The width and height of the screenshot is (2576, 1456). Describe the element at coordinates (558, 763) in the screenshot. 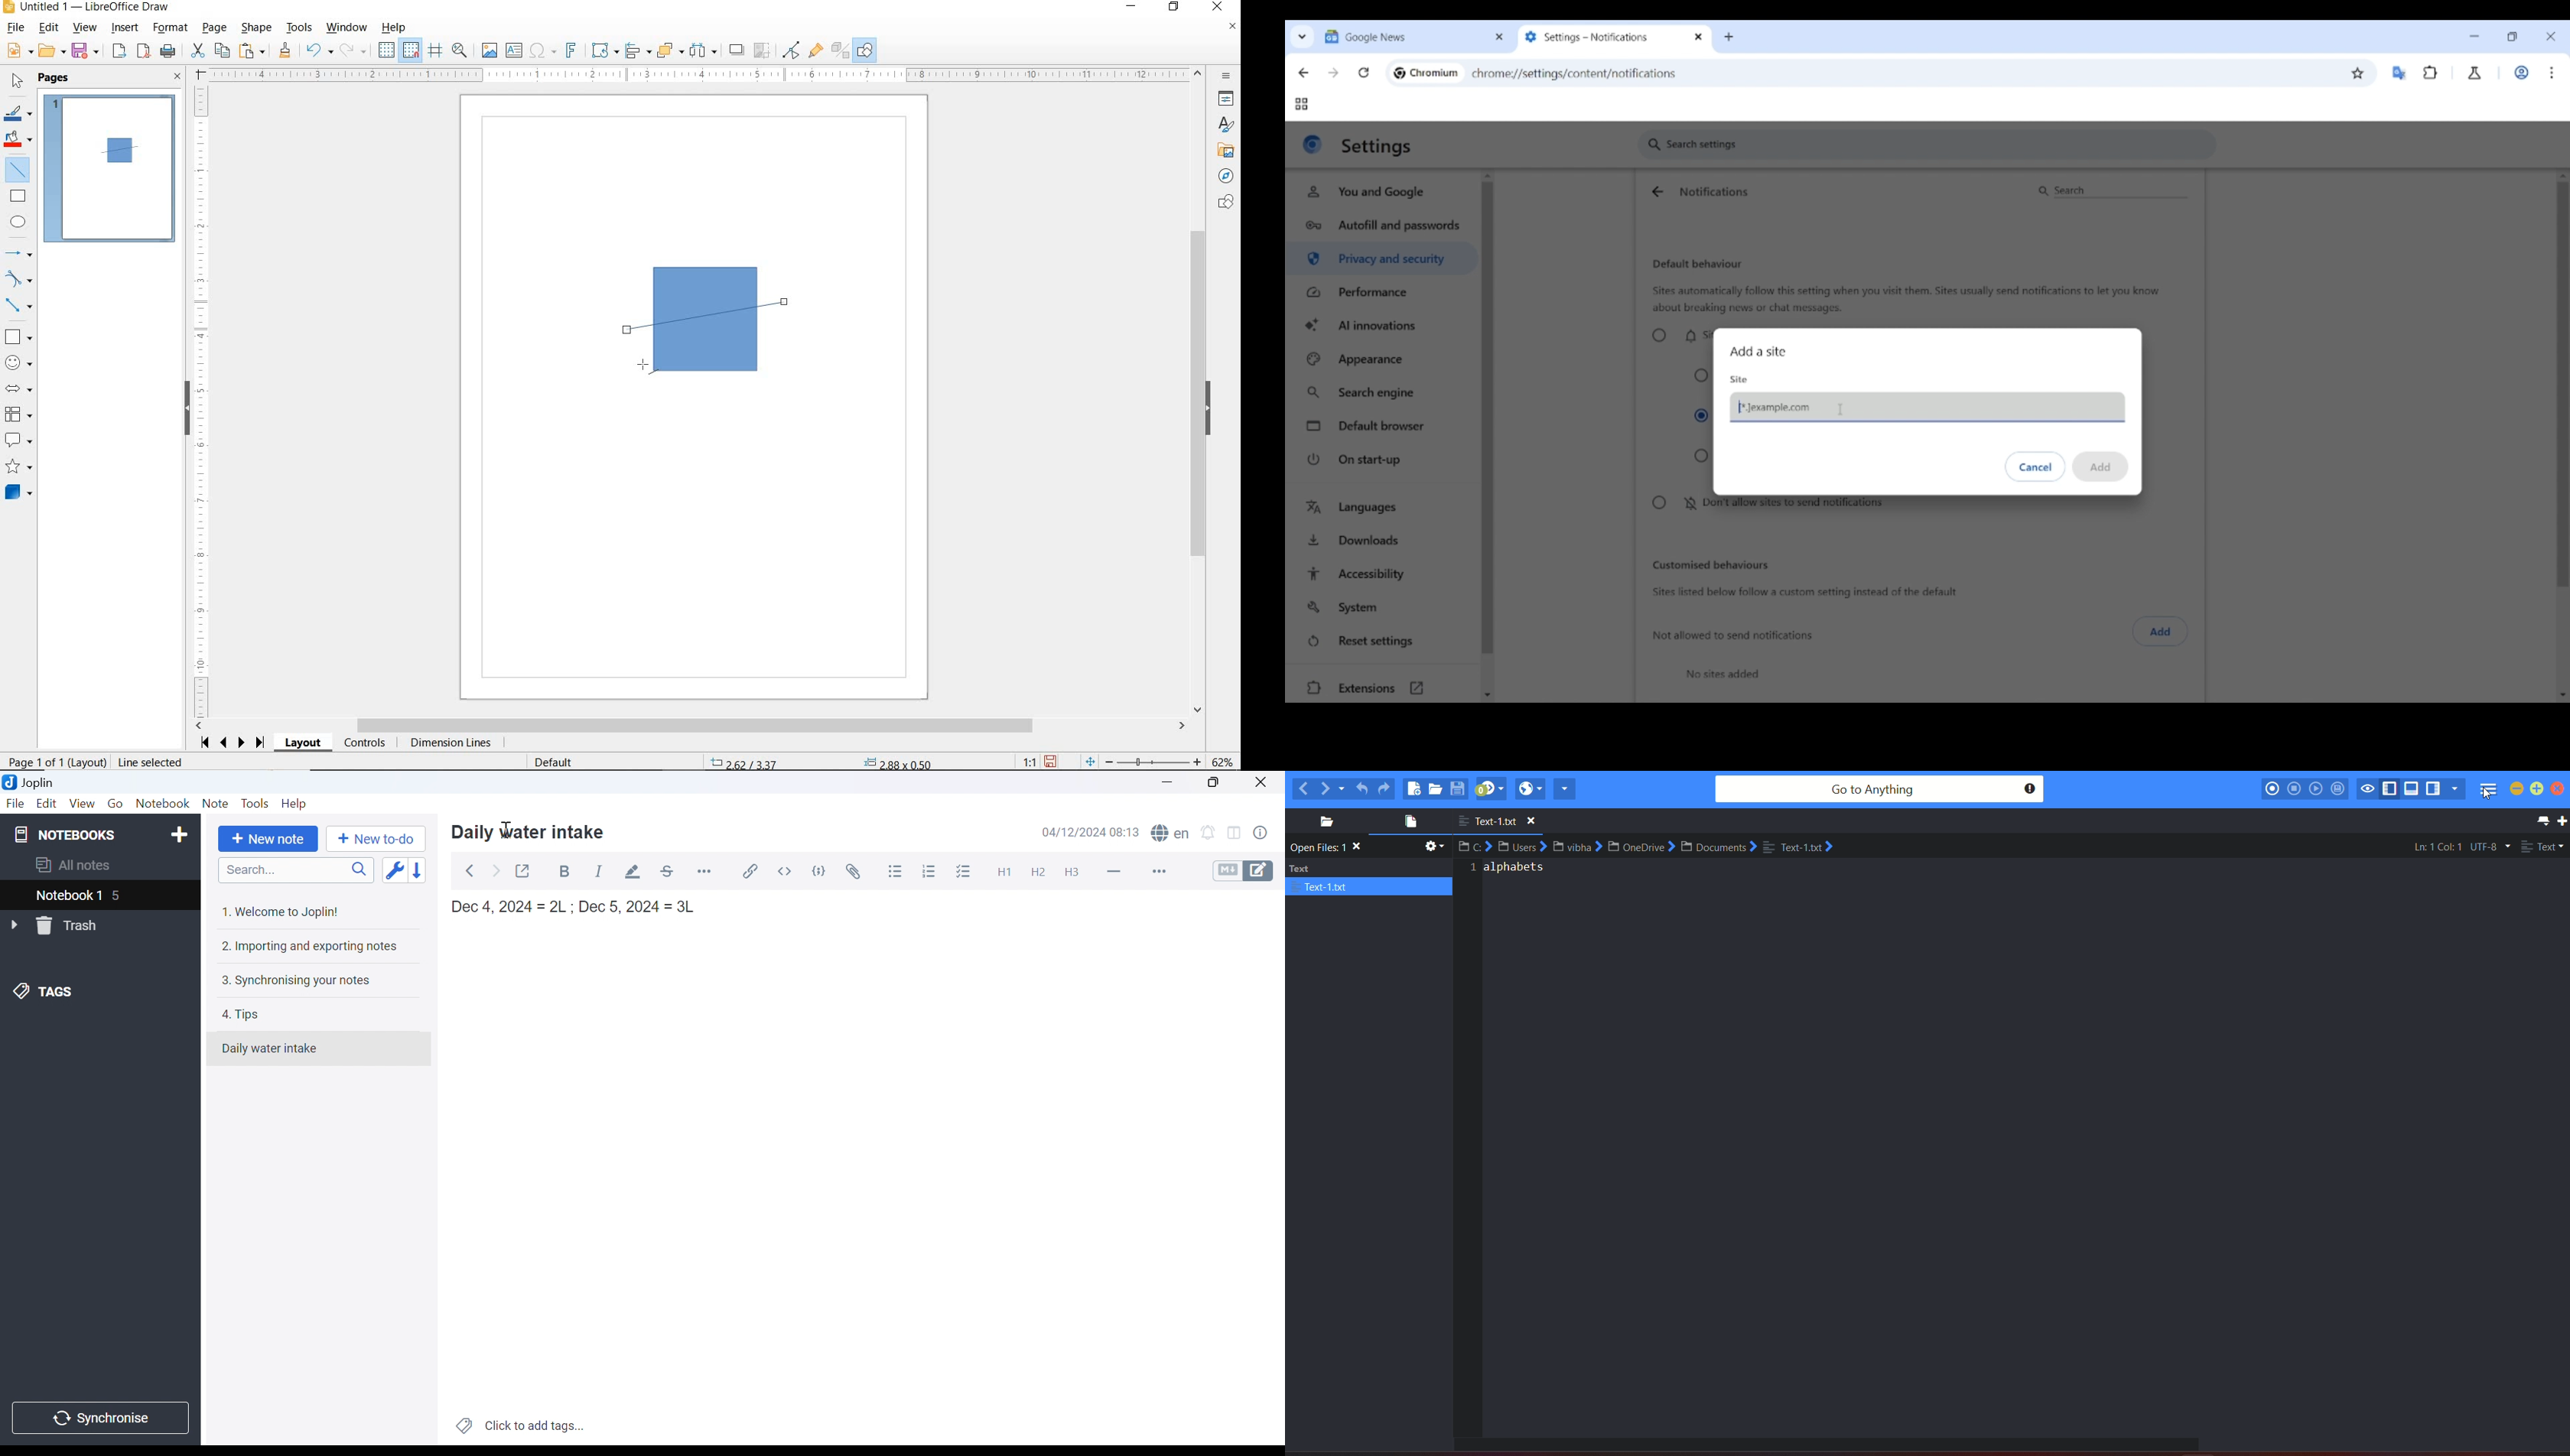

I see `DEFAULT` at that location.